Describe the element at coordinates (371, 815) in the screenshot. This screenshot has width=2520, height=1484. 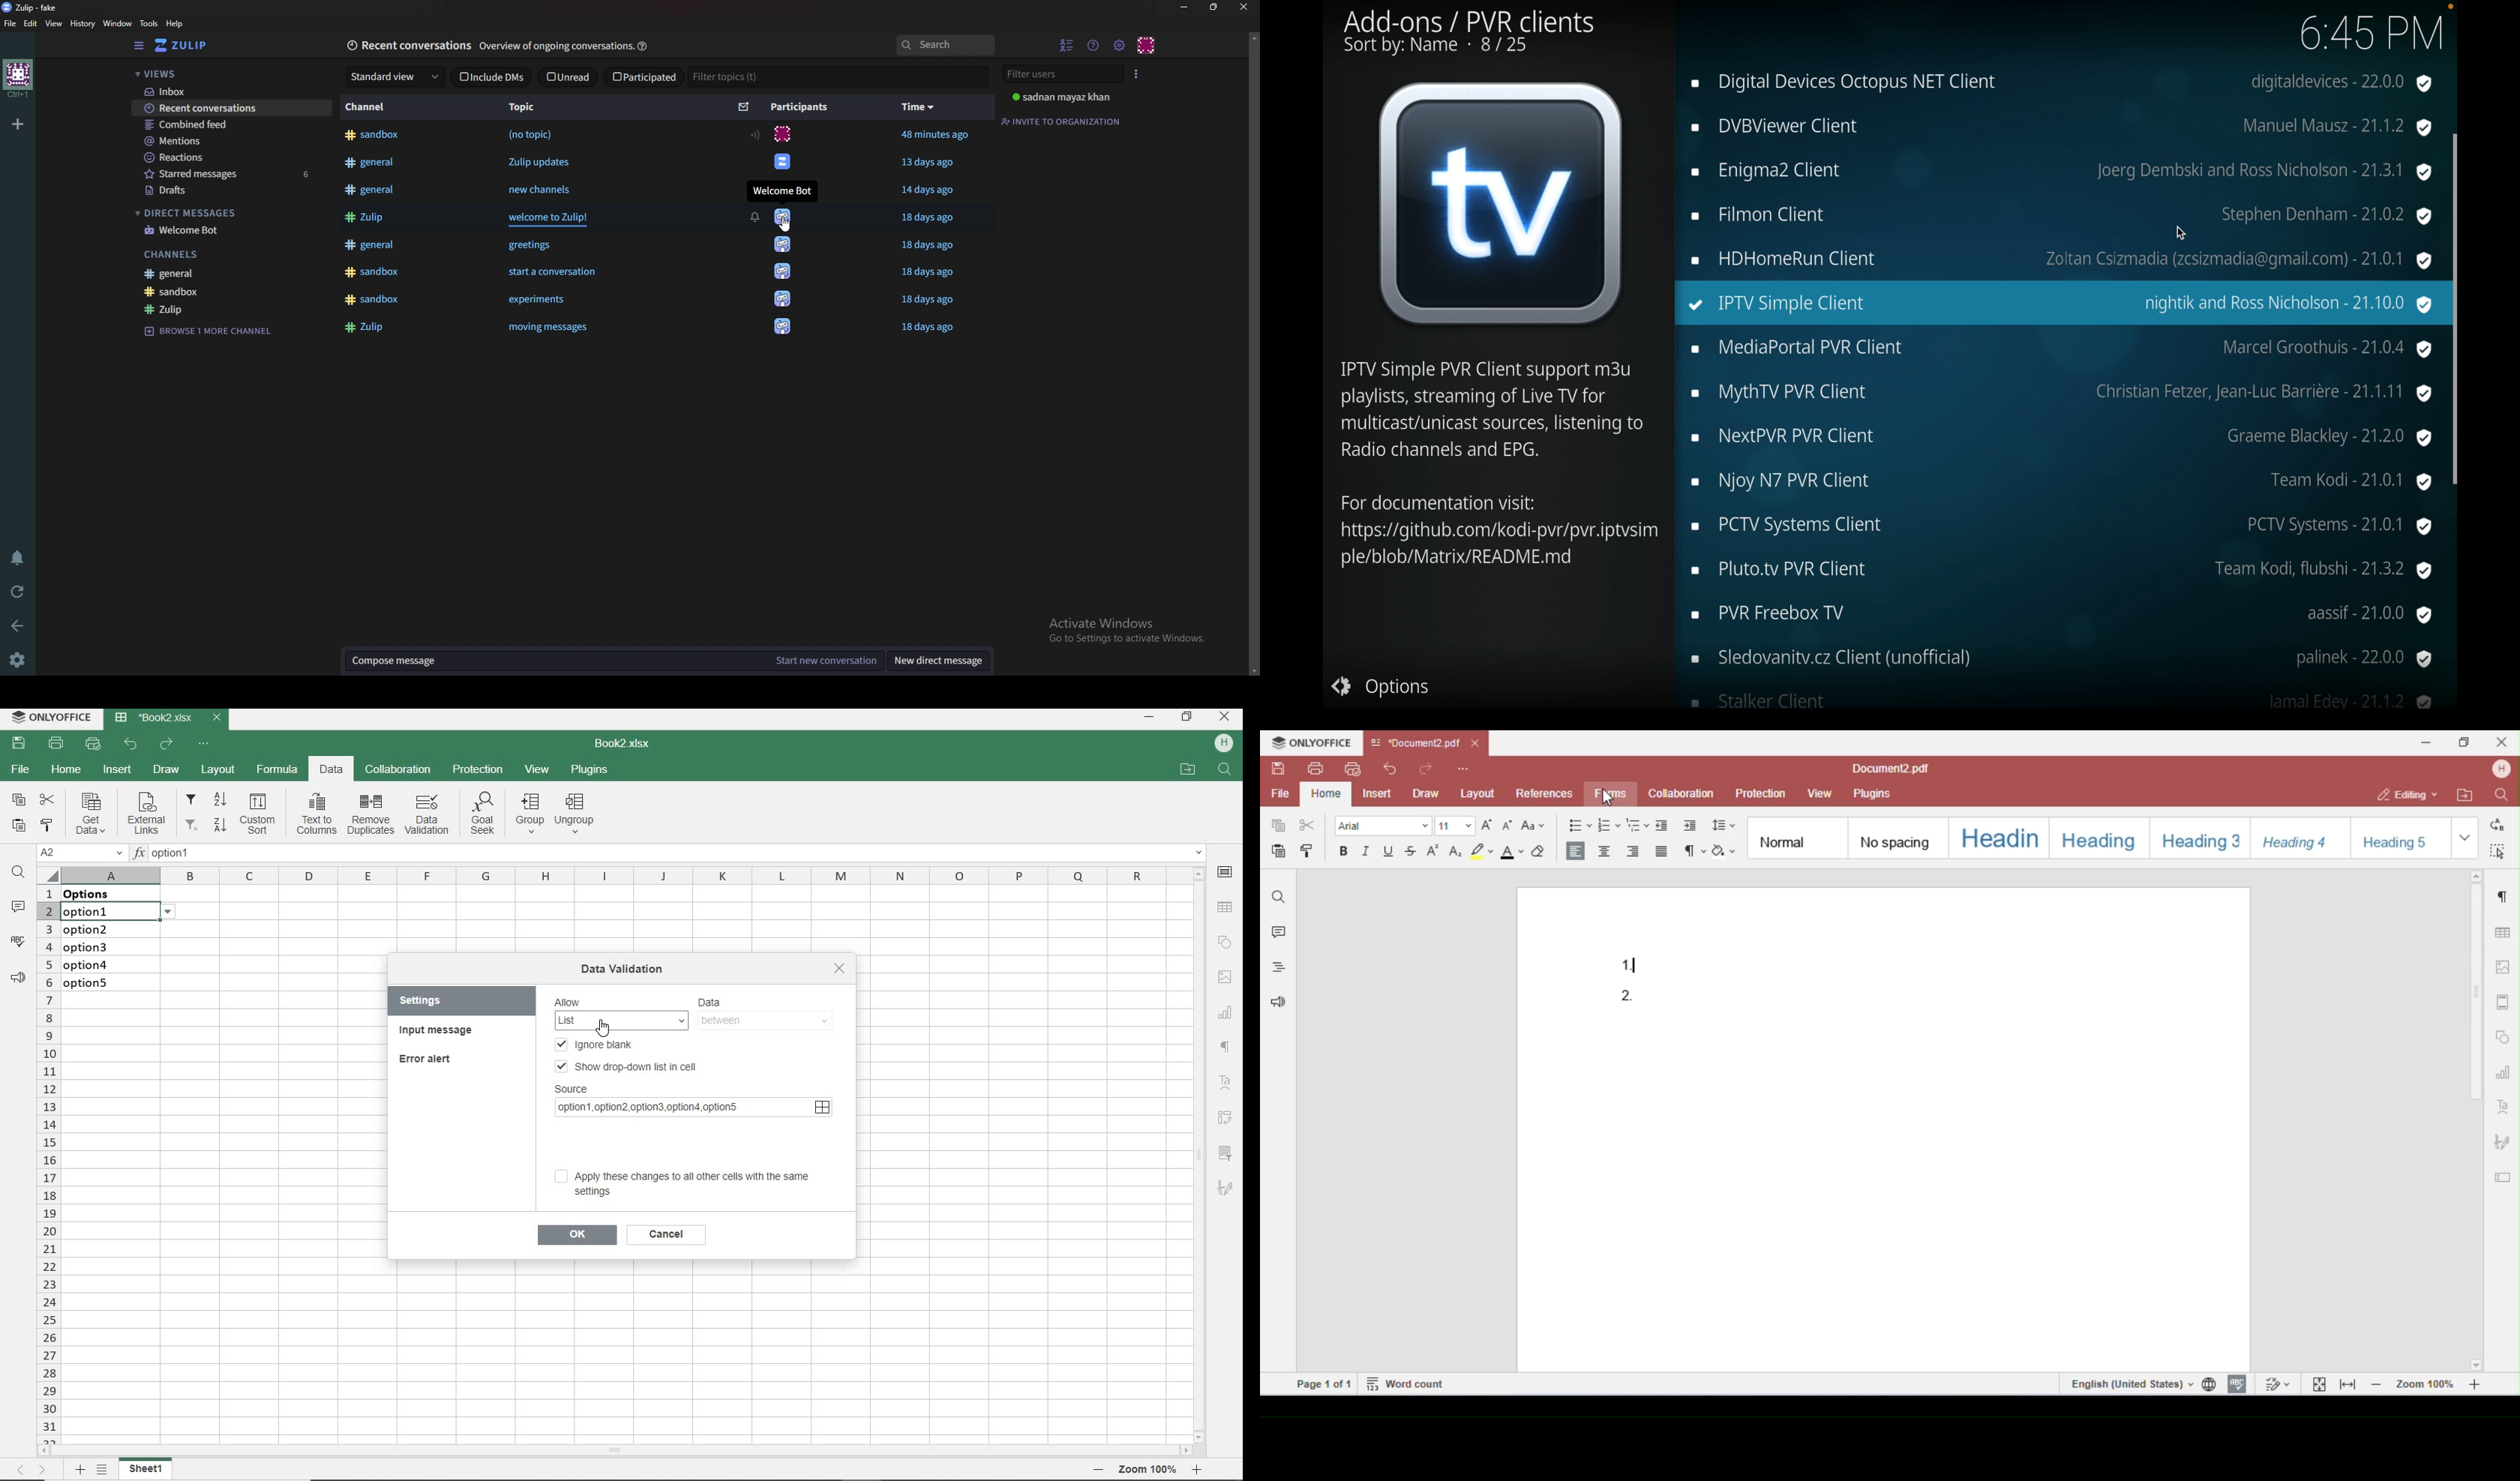
I see `remove duplicates` at that location.